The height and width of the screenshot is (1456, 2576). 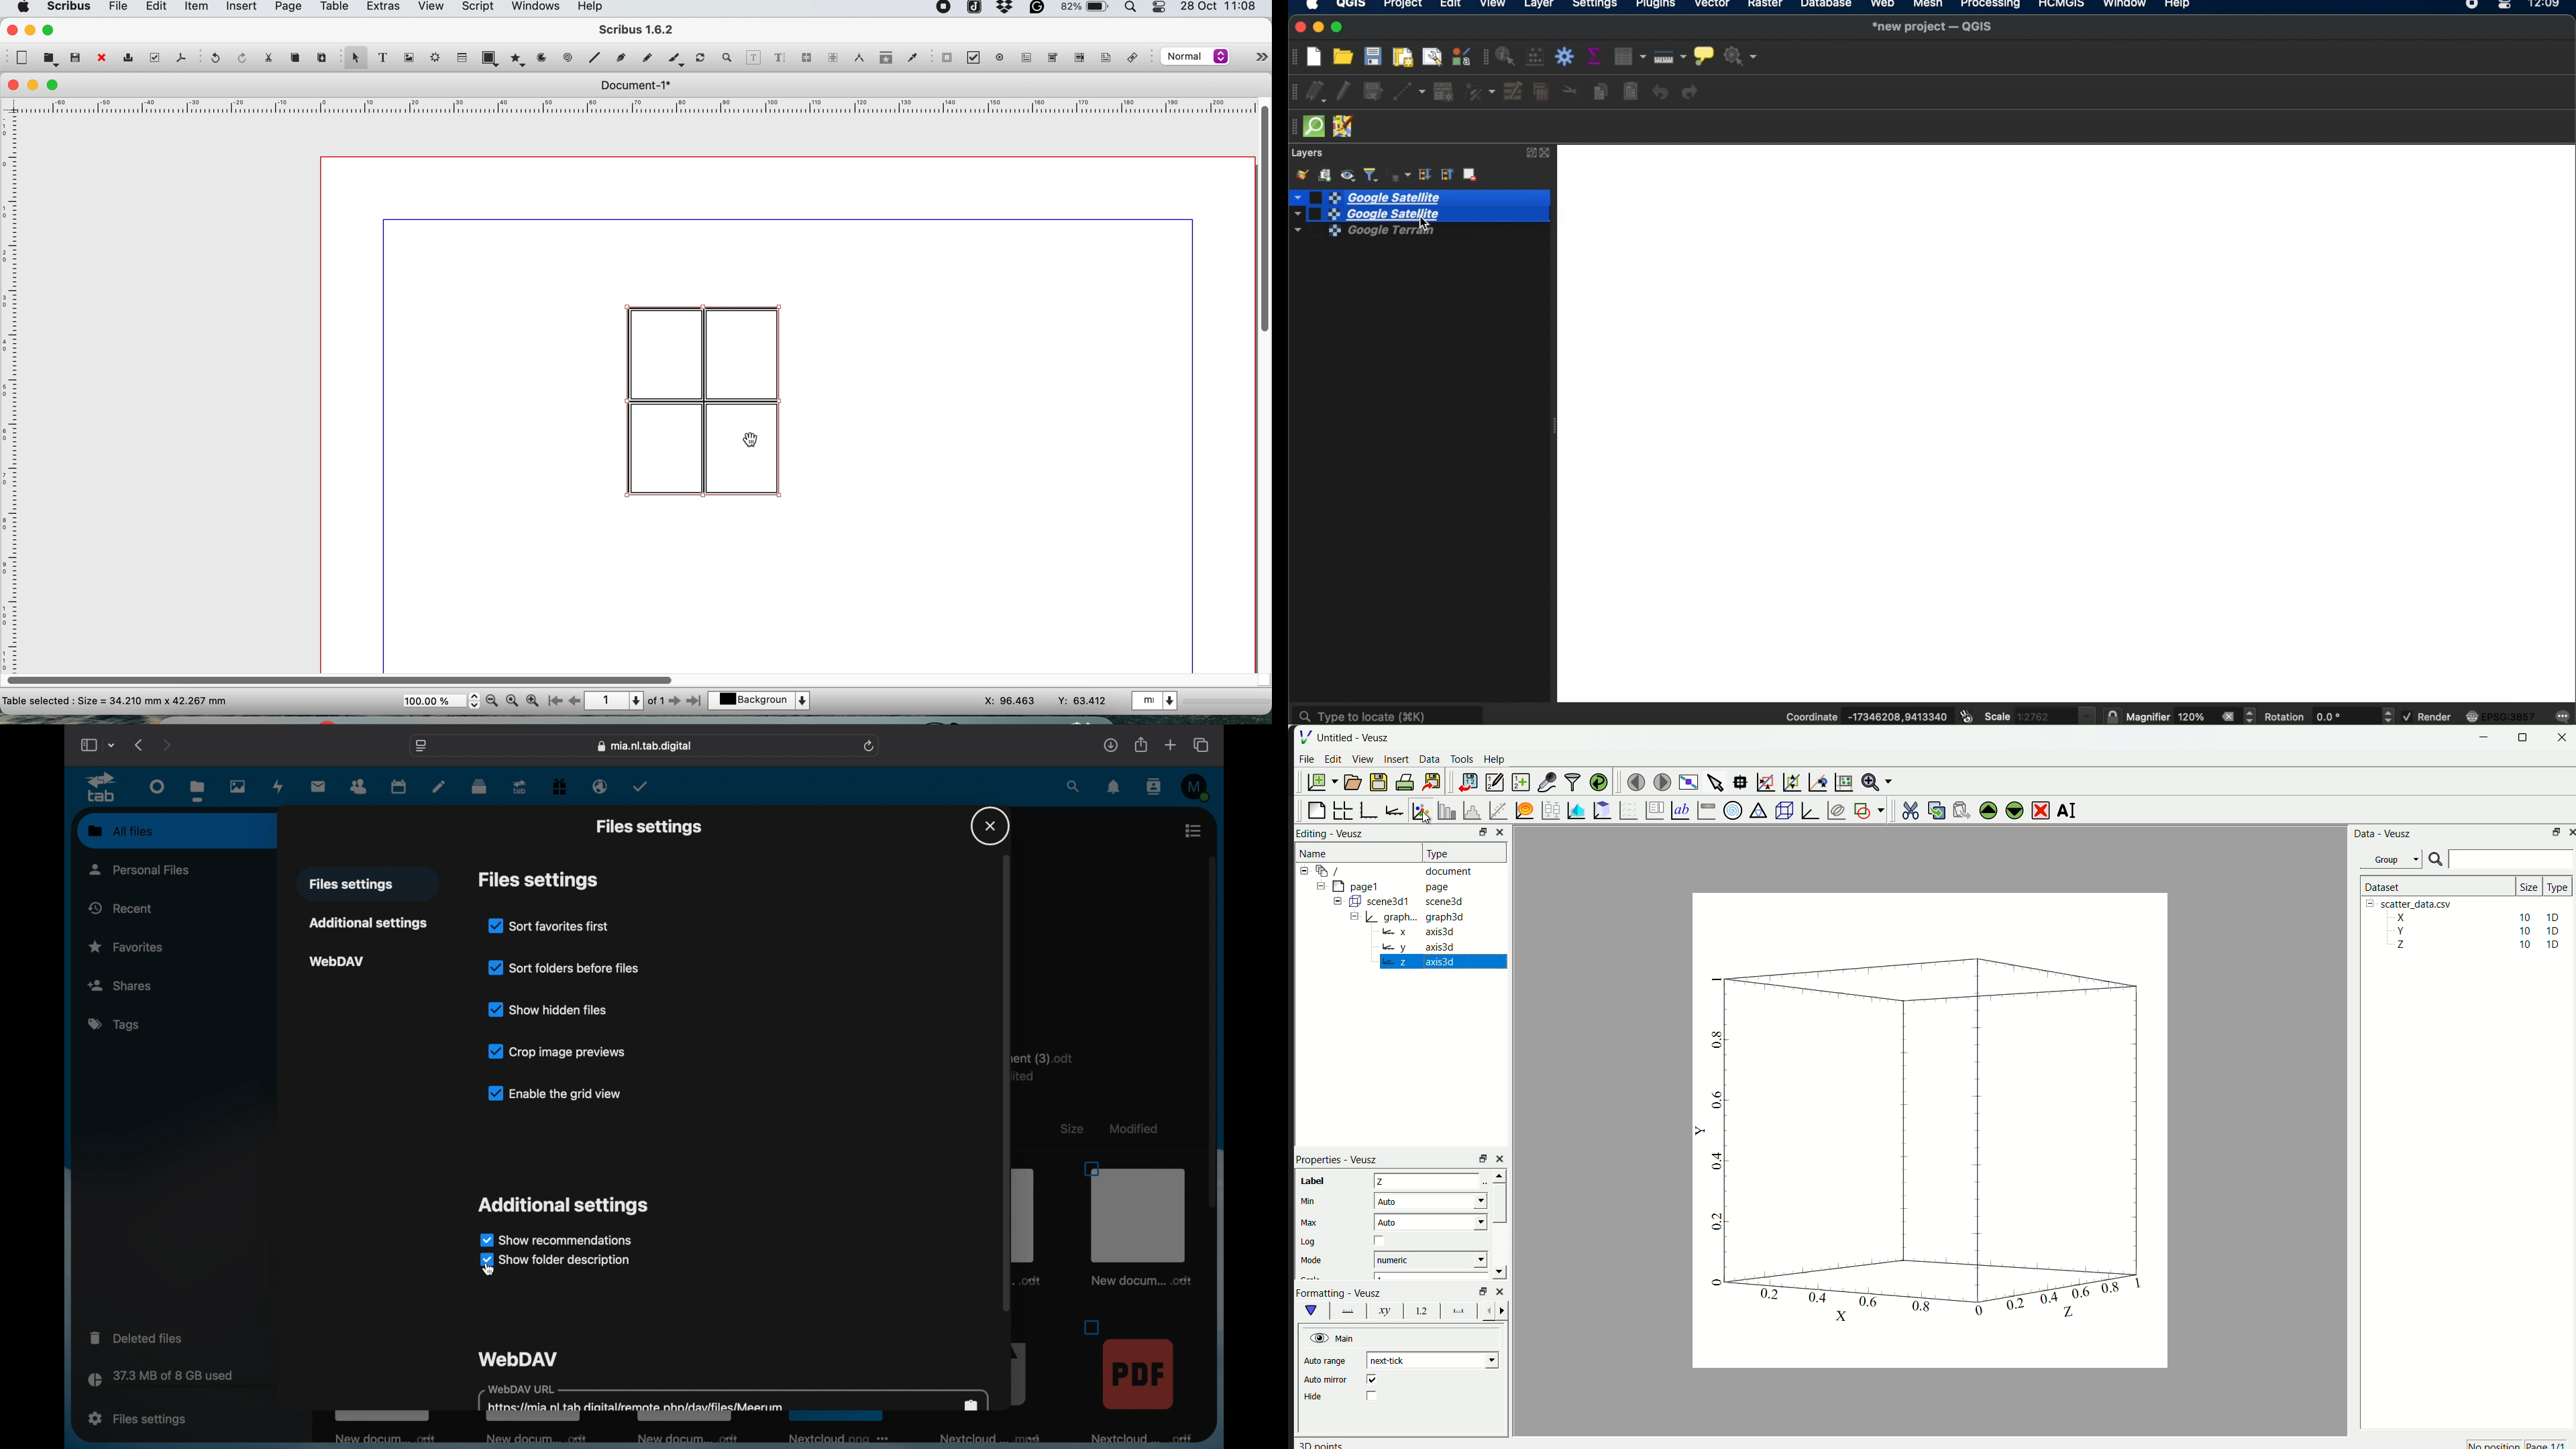 I want to click on xy coordinates, so click(x=1046, y=701).